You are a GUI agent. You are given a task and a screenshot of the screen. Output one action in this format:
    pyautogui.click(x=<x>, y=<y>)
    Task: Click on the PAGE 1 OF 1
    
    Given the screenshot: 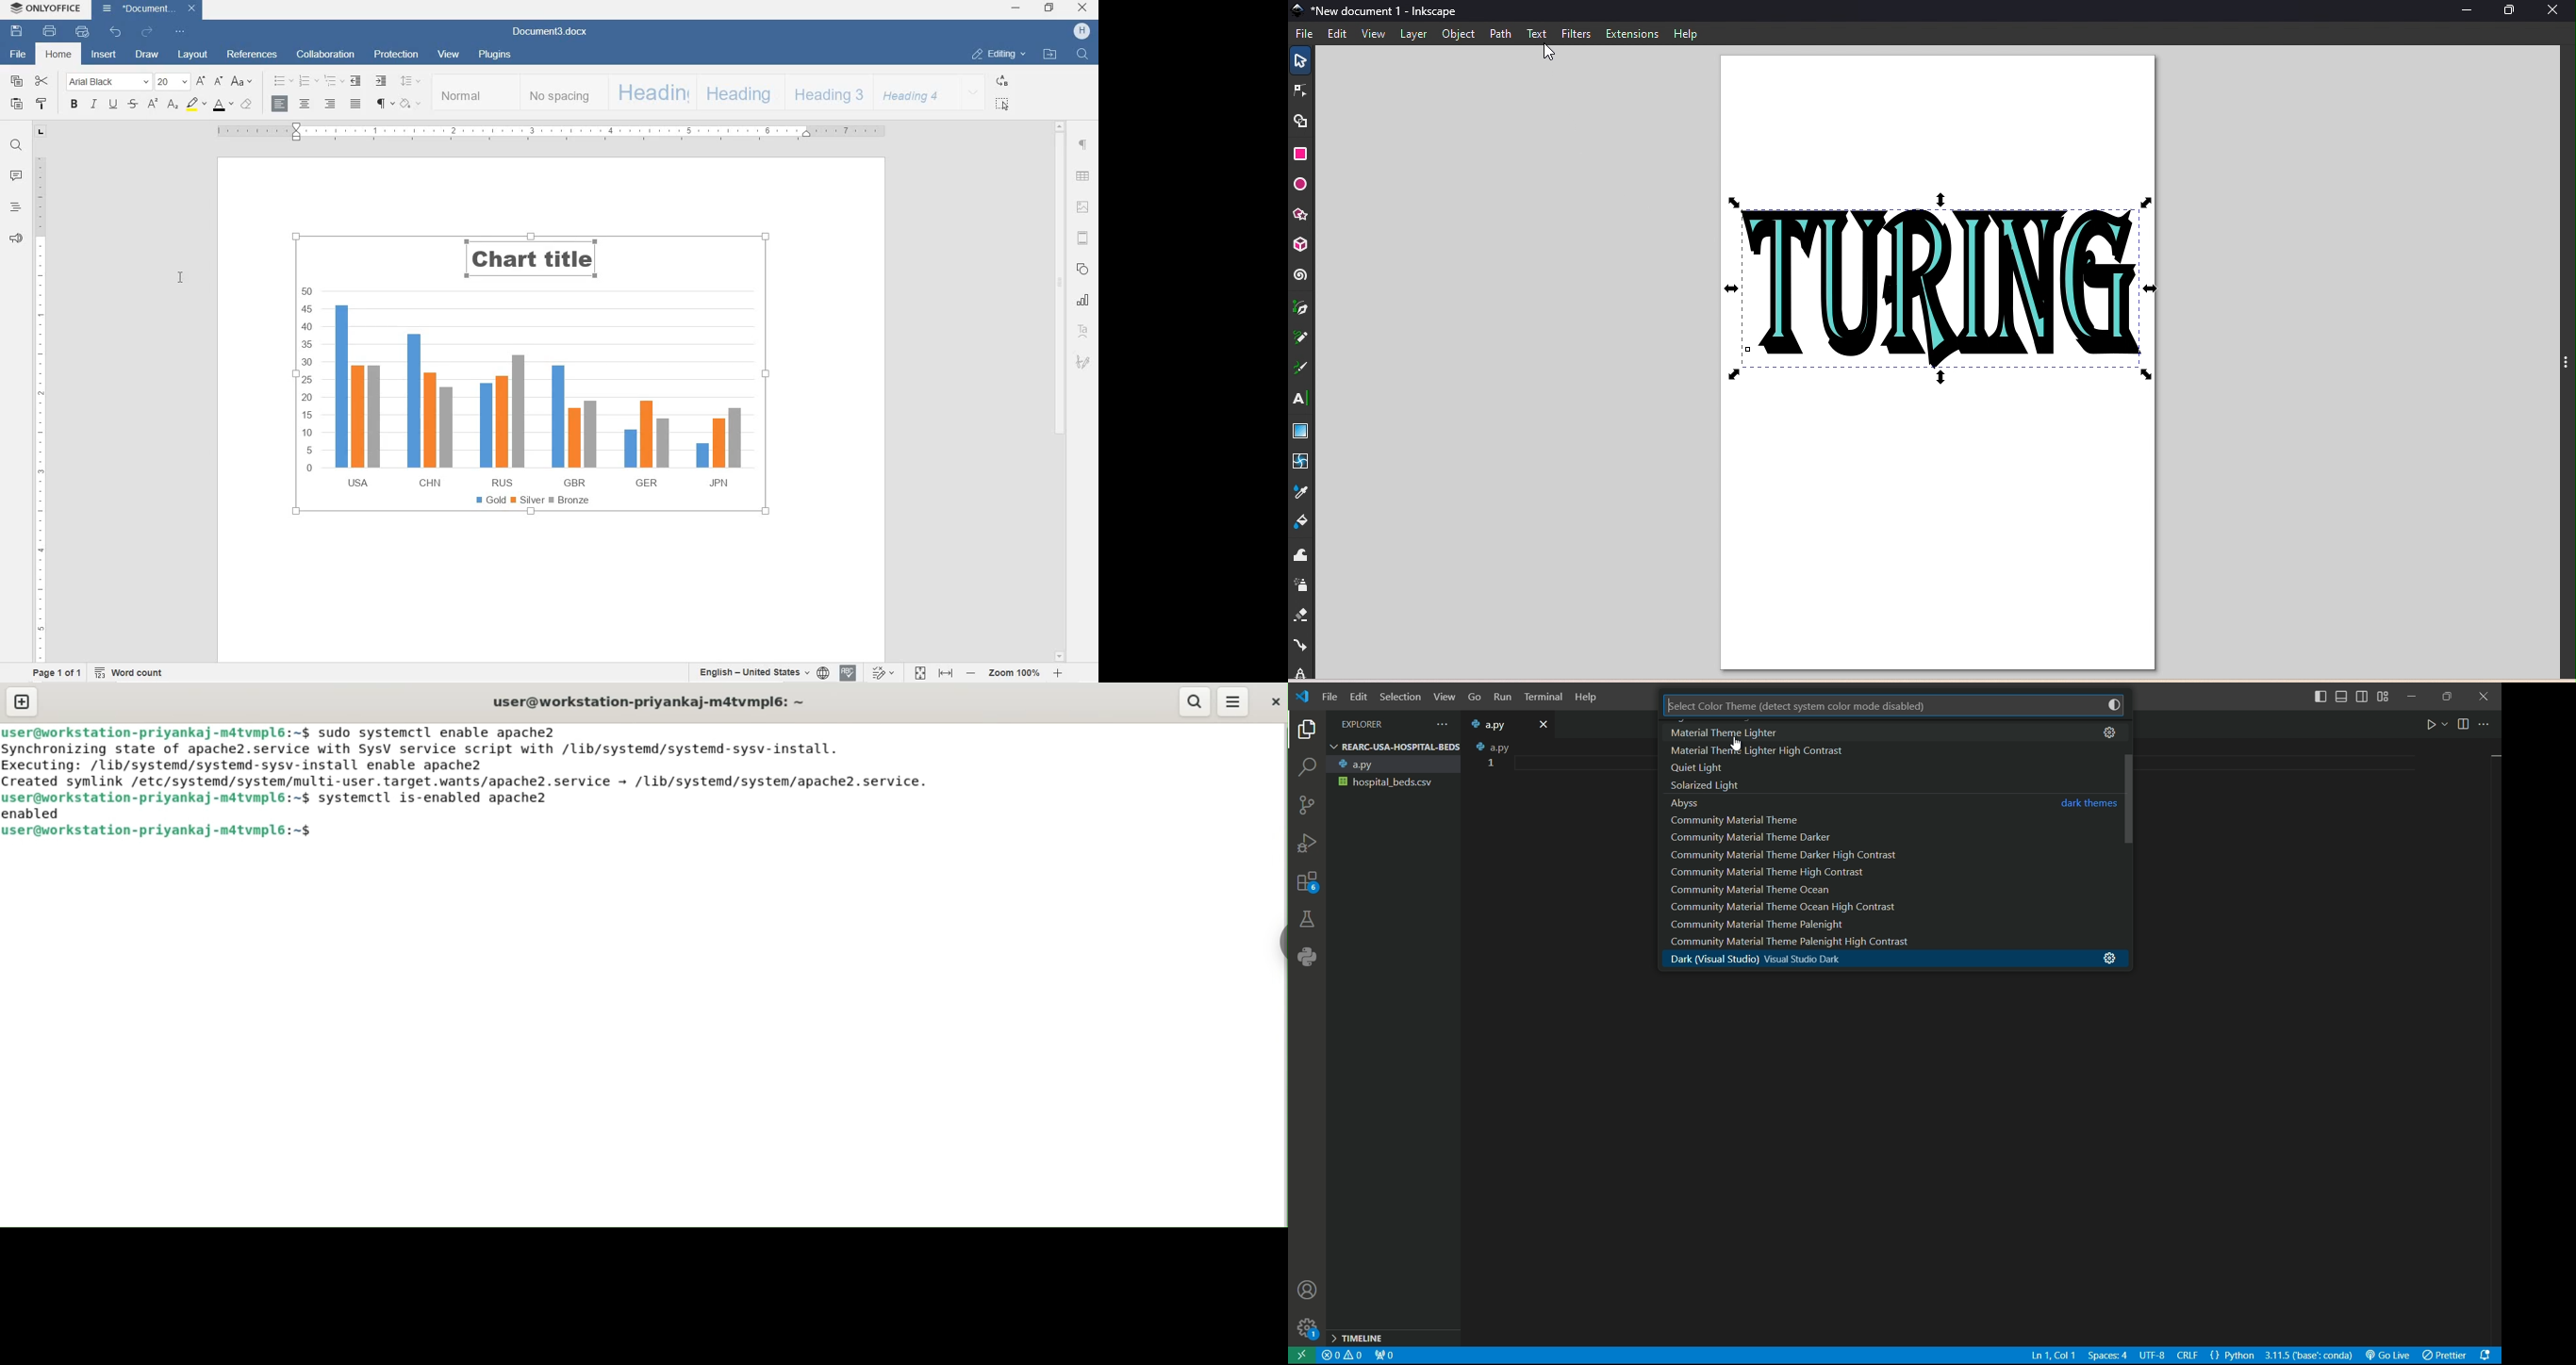 What is the action you would take?
    pyautogui.click(x=58, y=673)
    